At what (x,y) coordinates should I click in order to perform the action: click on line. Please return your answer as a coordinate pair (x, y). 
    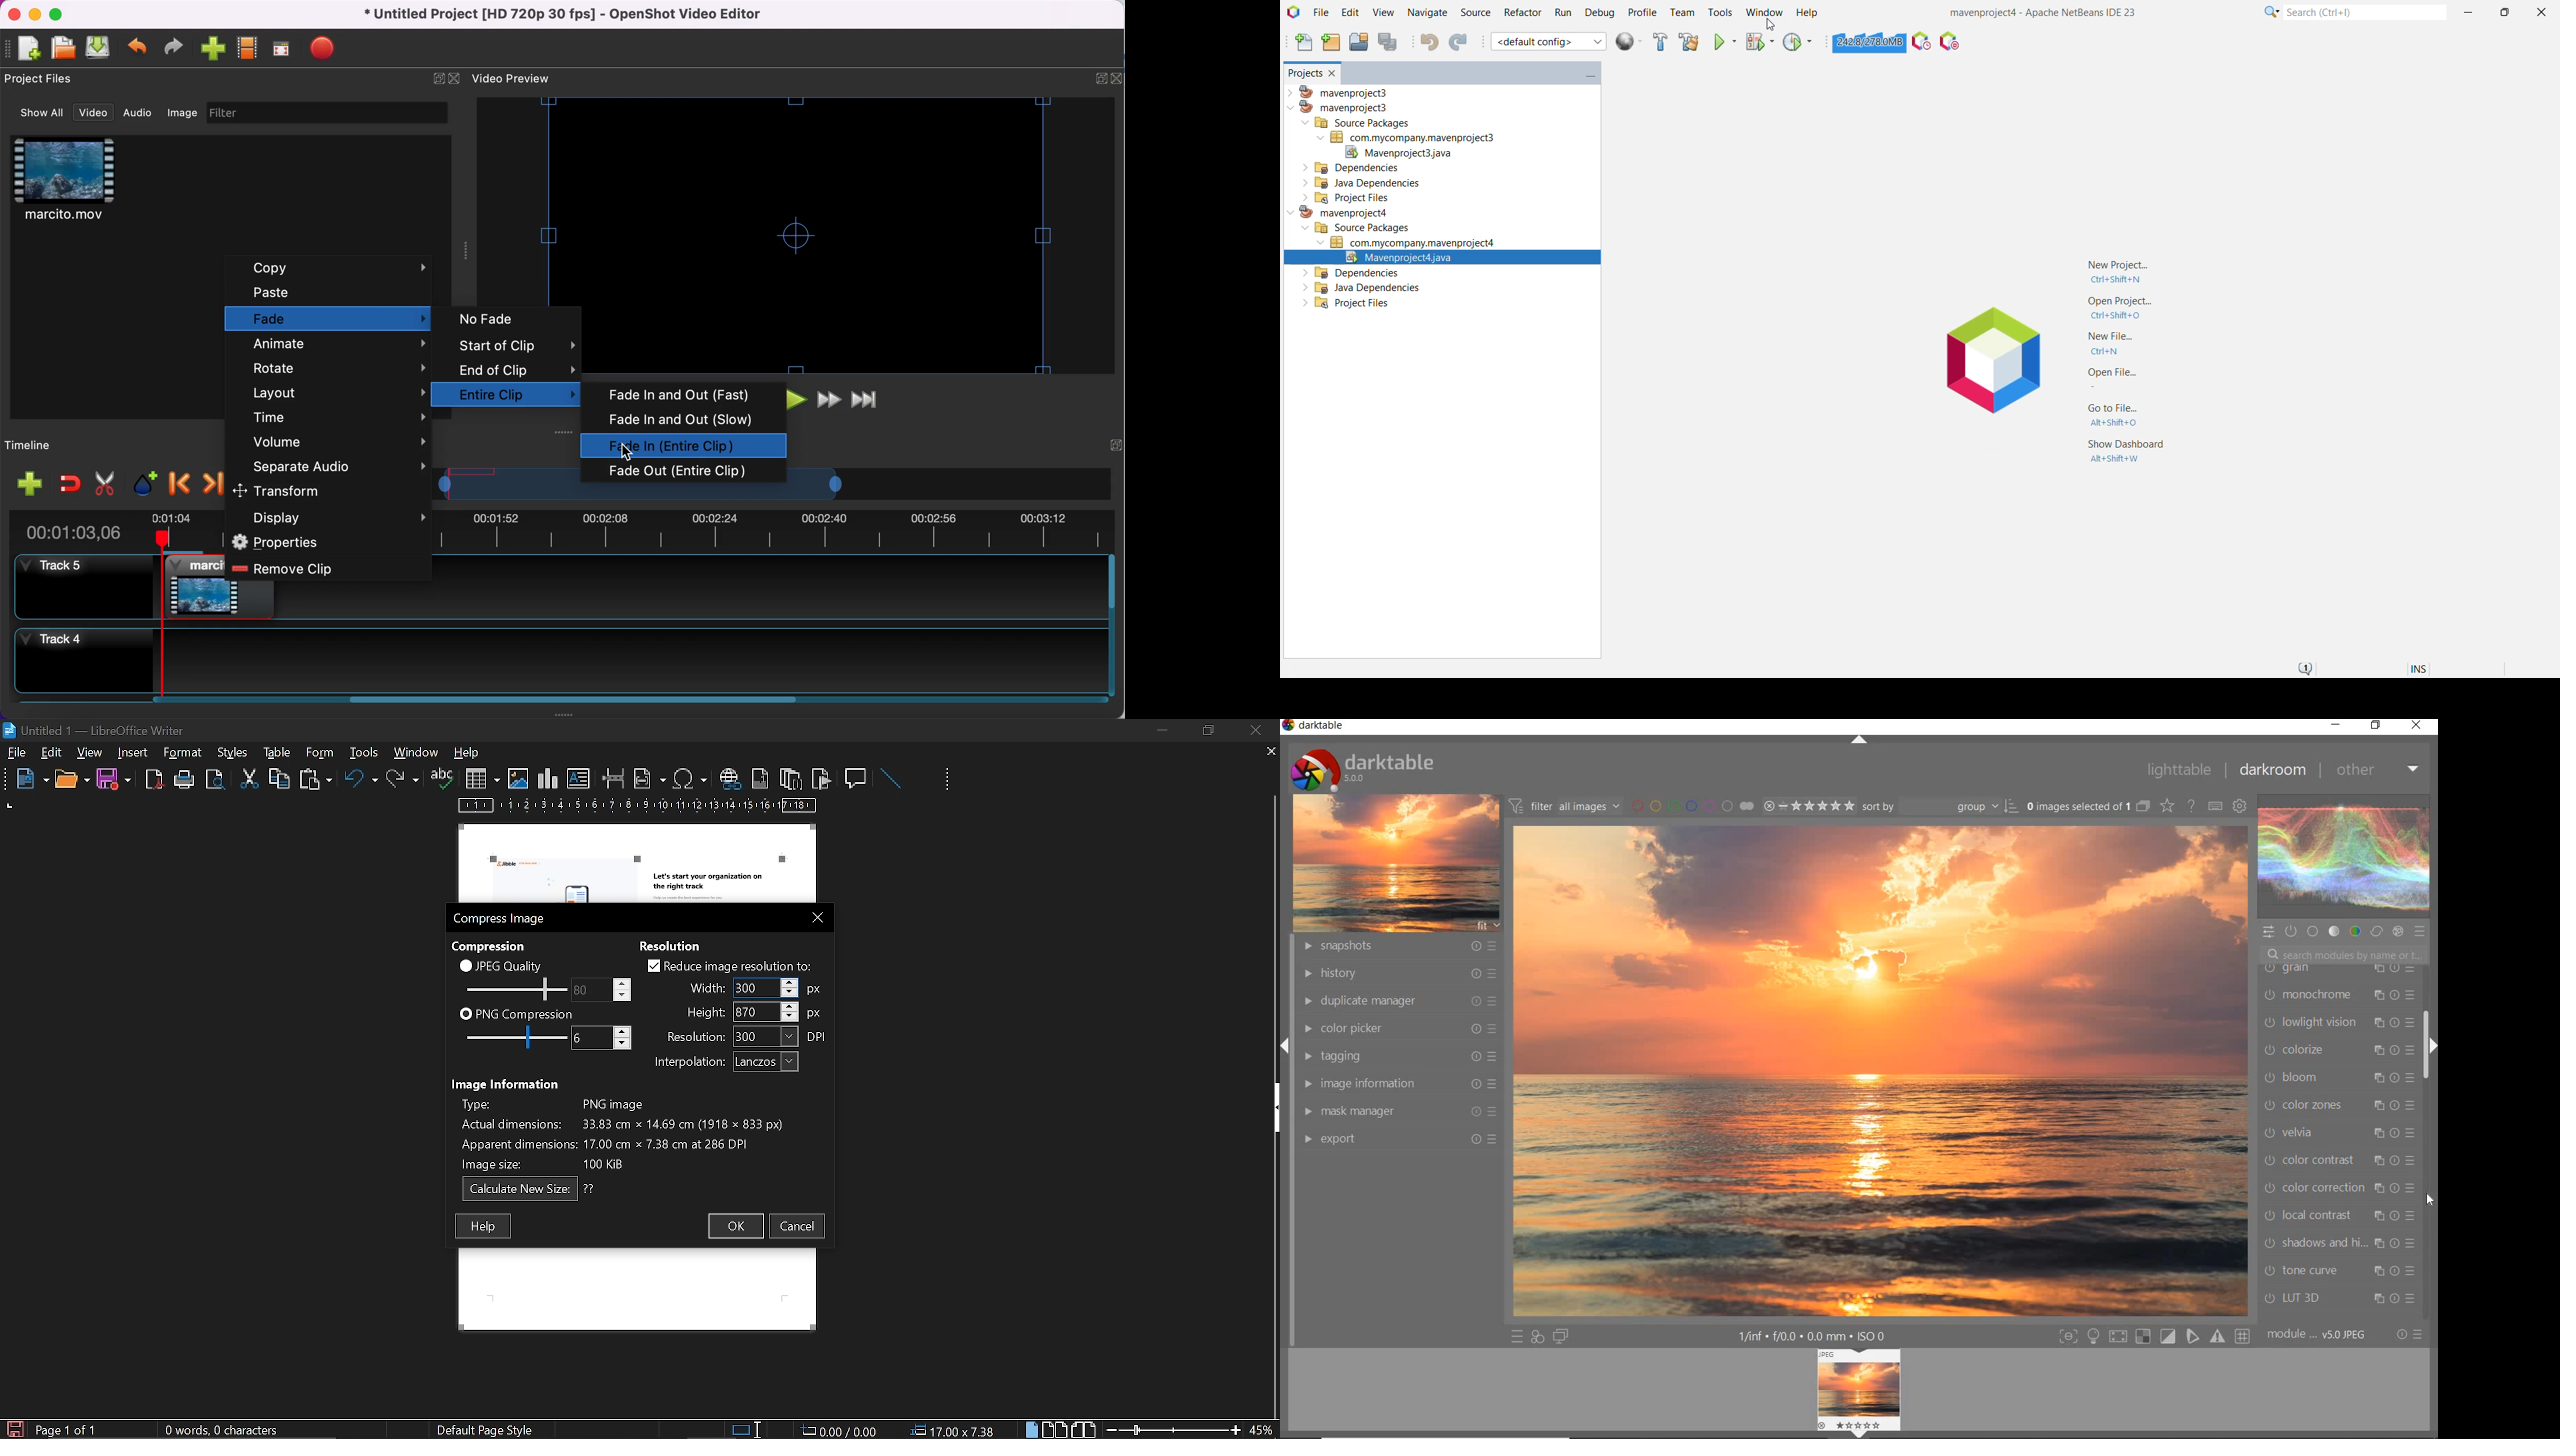
    Looking at the image, I should click on (890, 779).